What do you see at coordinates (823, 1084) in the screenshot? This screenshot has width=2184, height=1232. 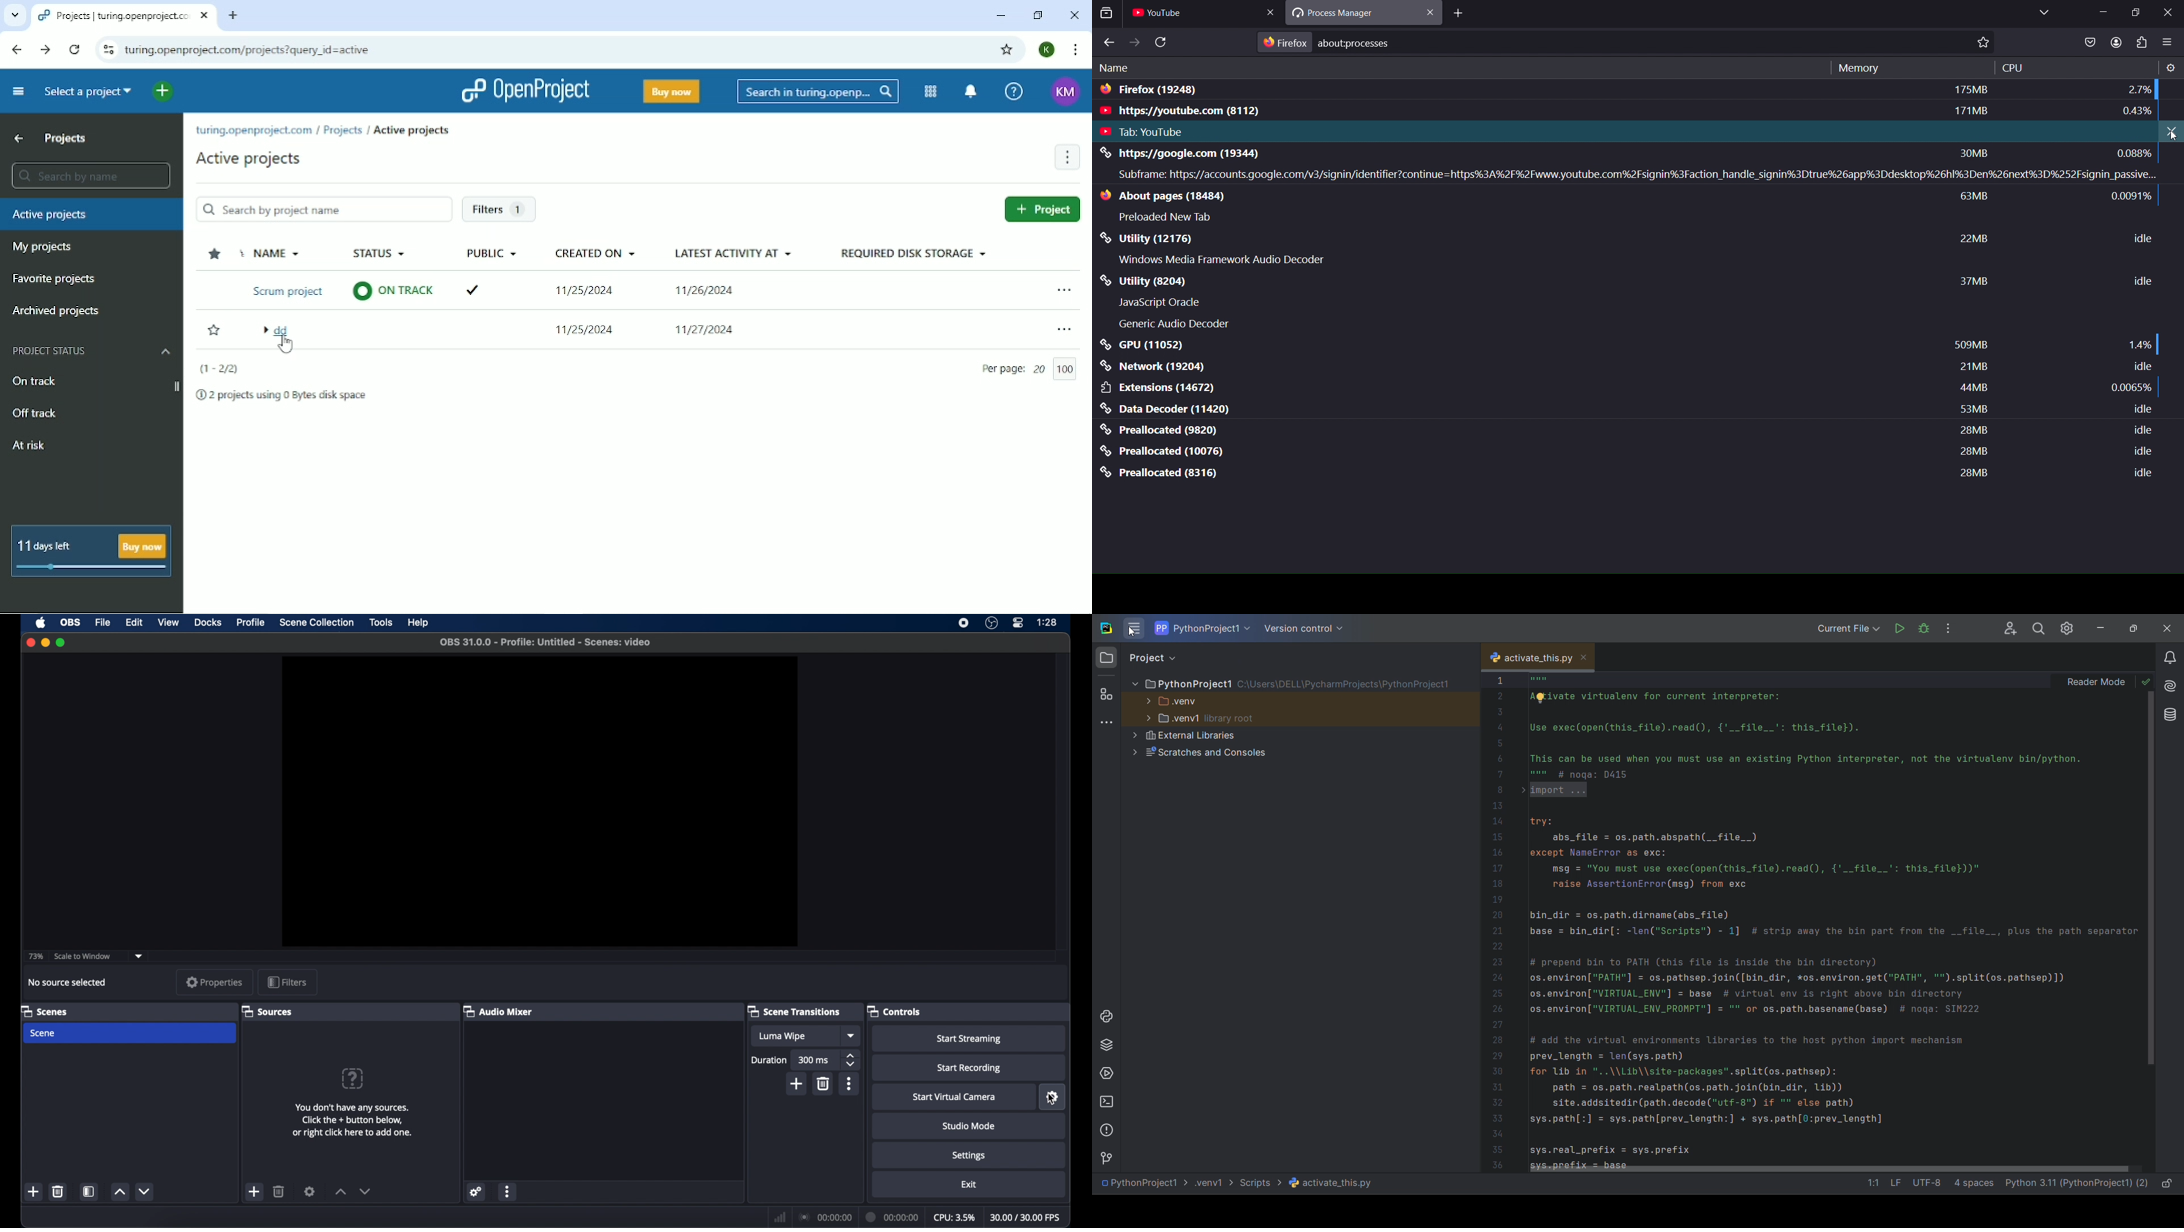 I see `delete` at bounding box center [823, 1084].